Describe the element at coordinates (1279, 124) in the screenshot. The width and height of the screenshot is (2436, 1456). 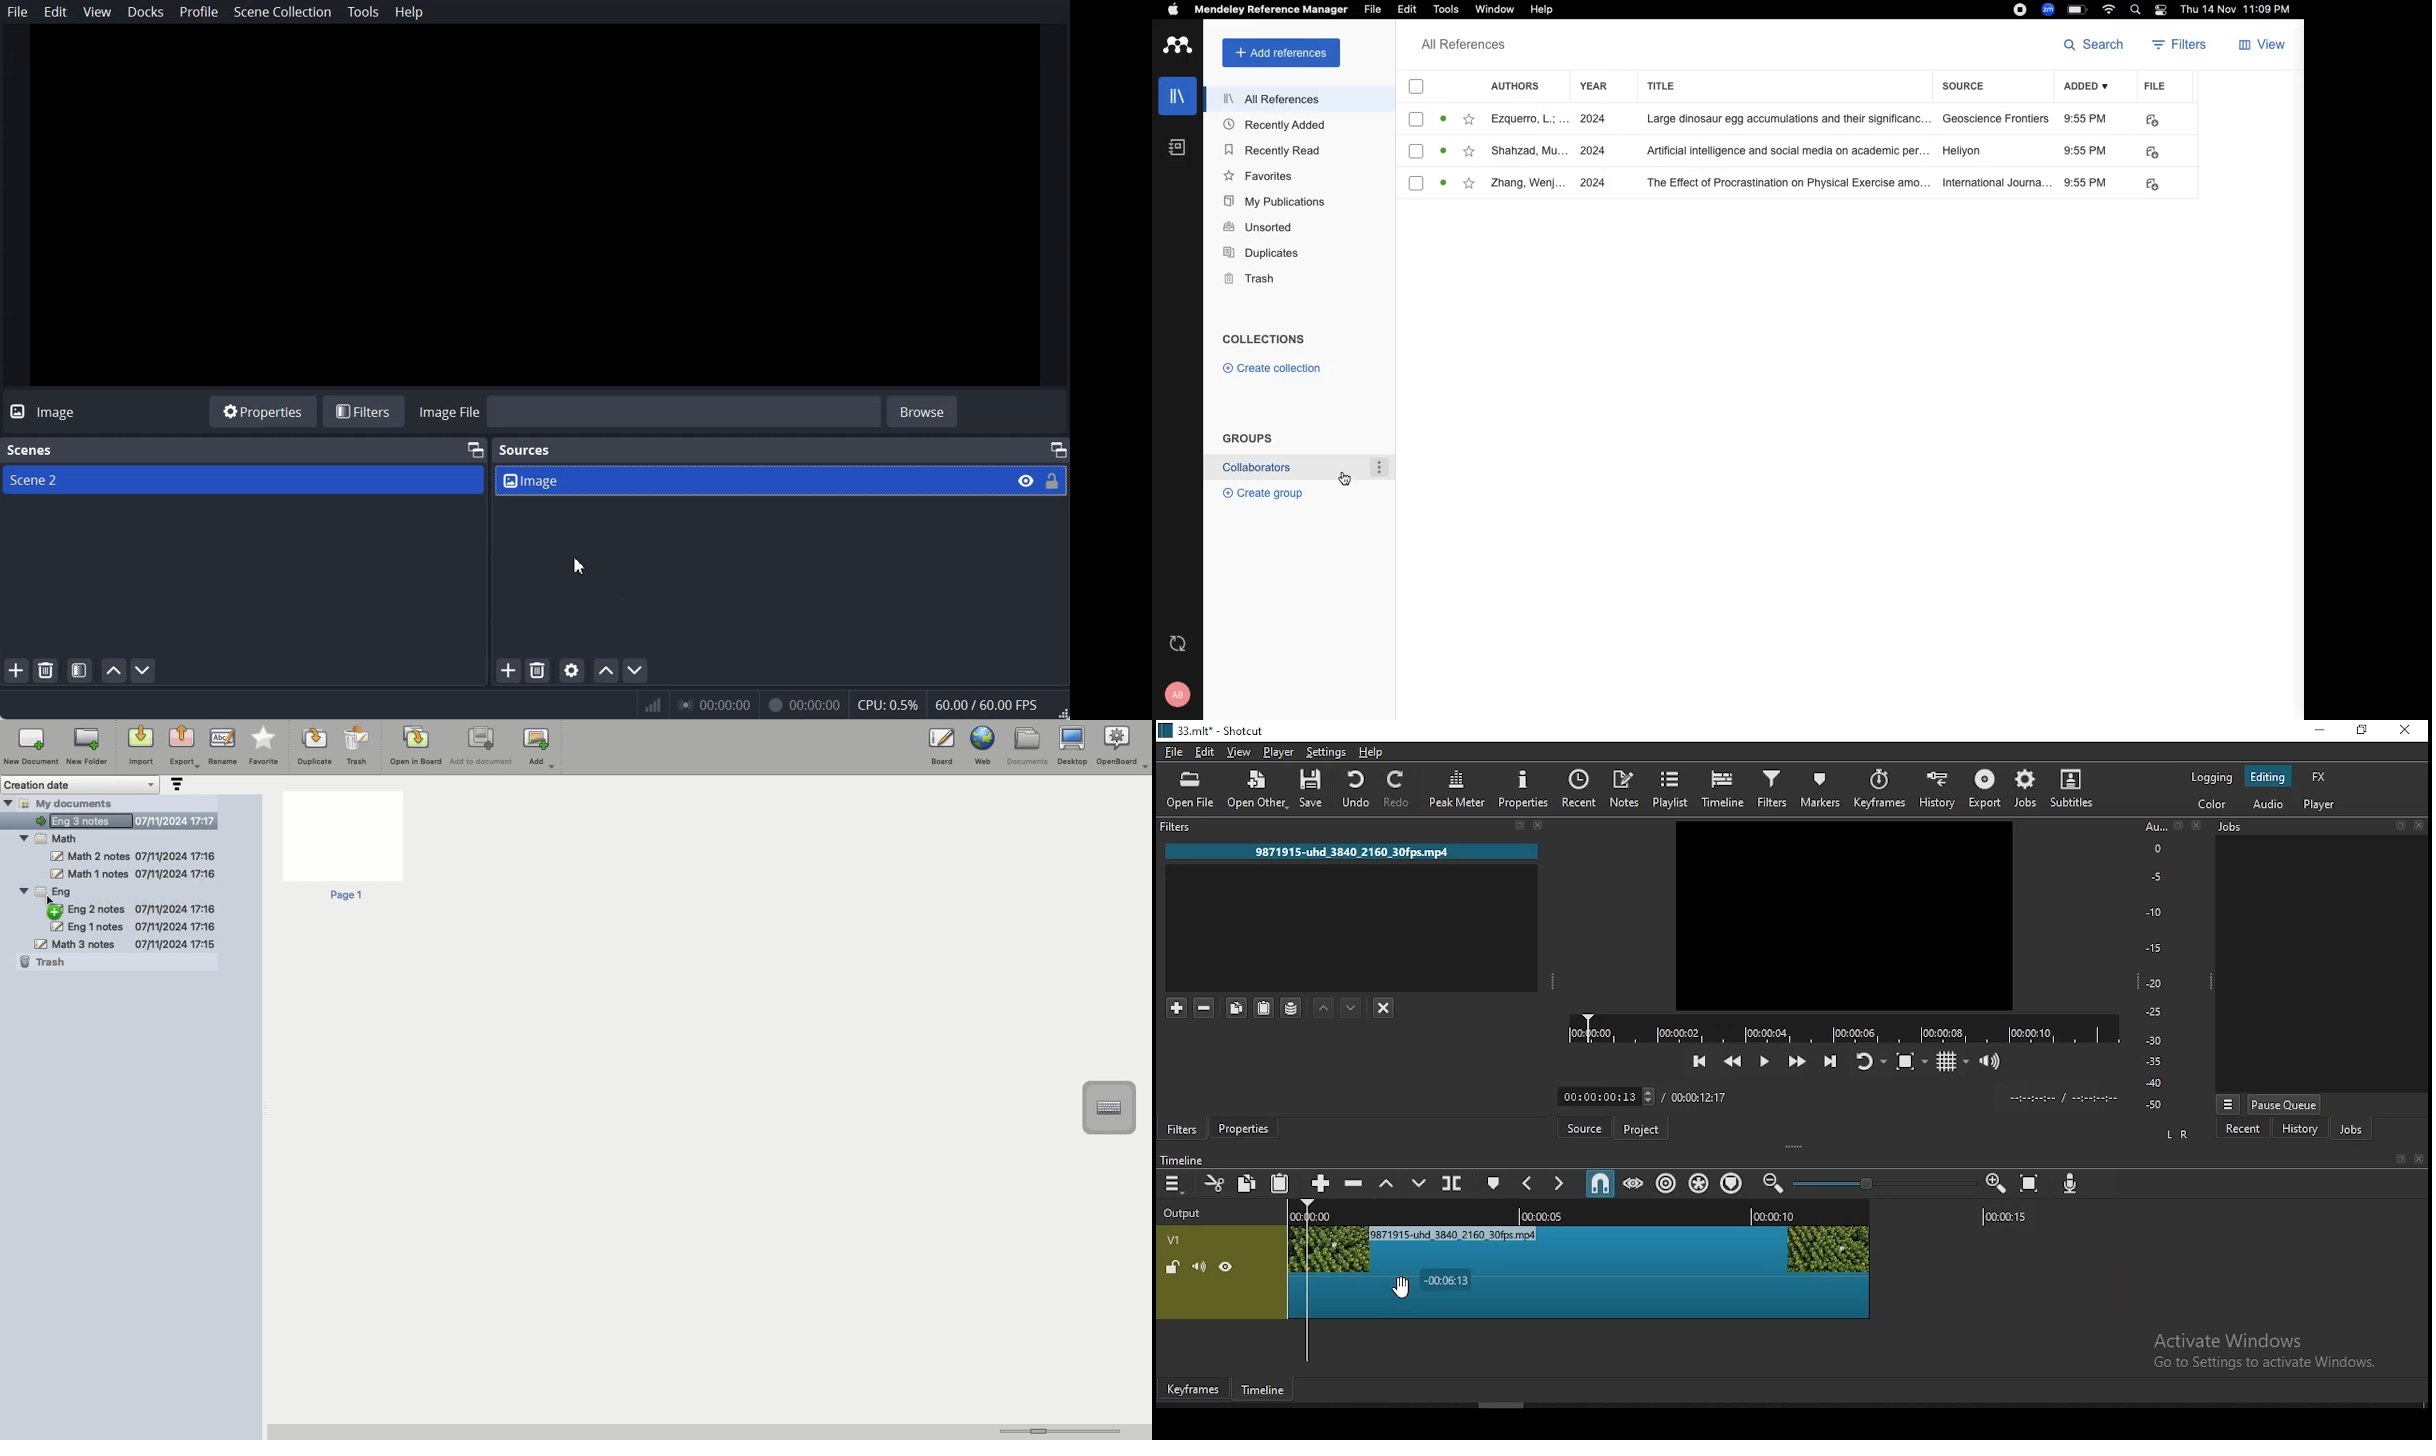
I see `Recently Added` at that location.